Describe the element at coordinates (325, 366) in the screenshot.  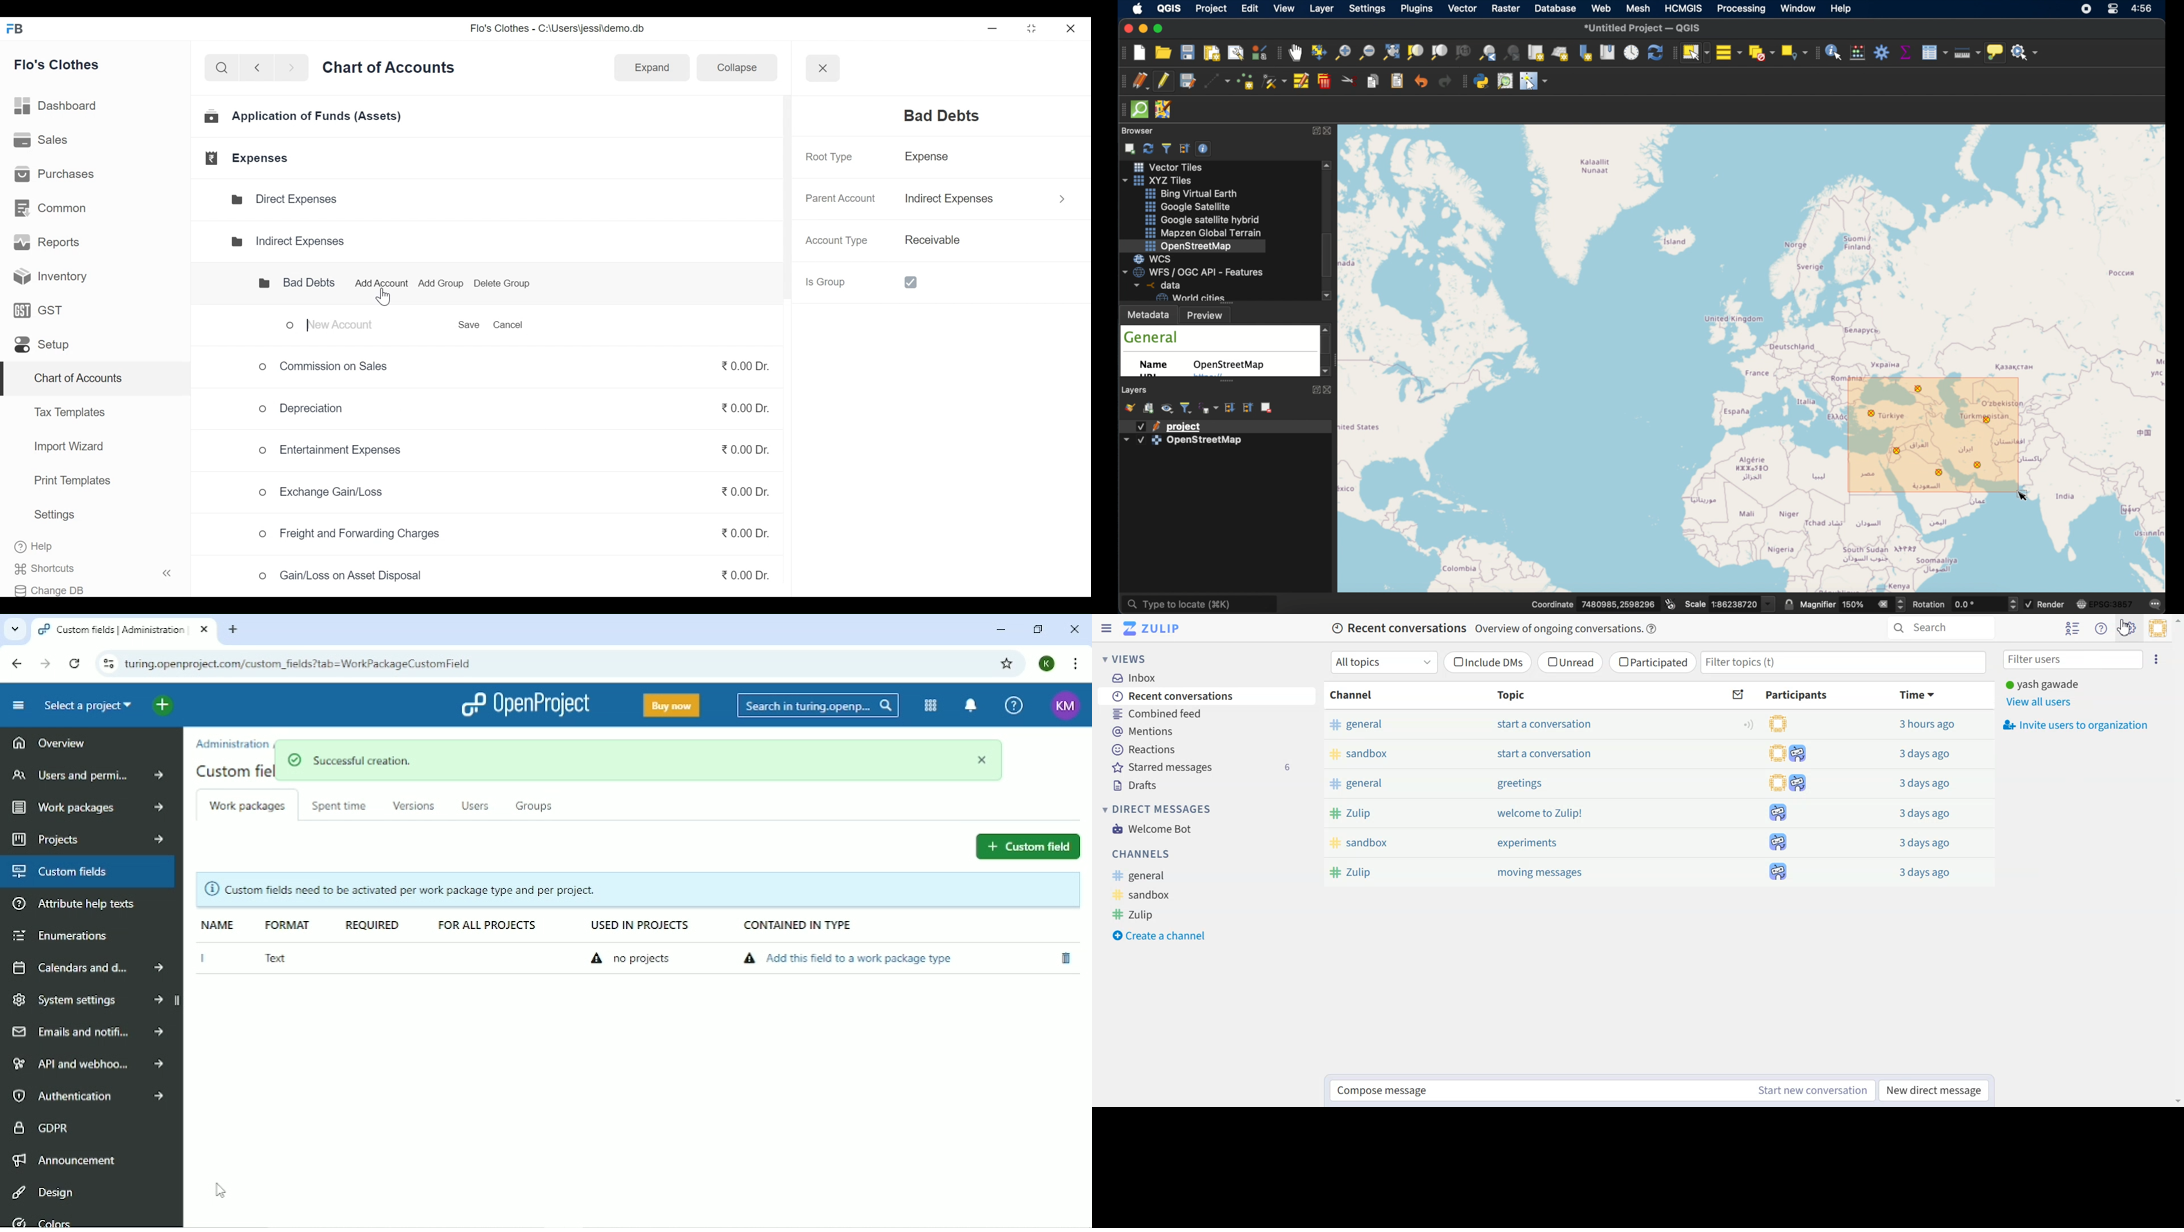
I see `Commission on Sales` at that location.